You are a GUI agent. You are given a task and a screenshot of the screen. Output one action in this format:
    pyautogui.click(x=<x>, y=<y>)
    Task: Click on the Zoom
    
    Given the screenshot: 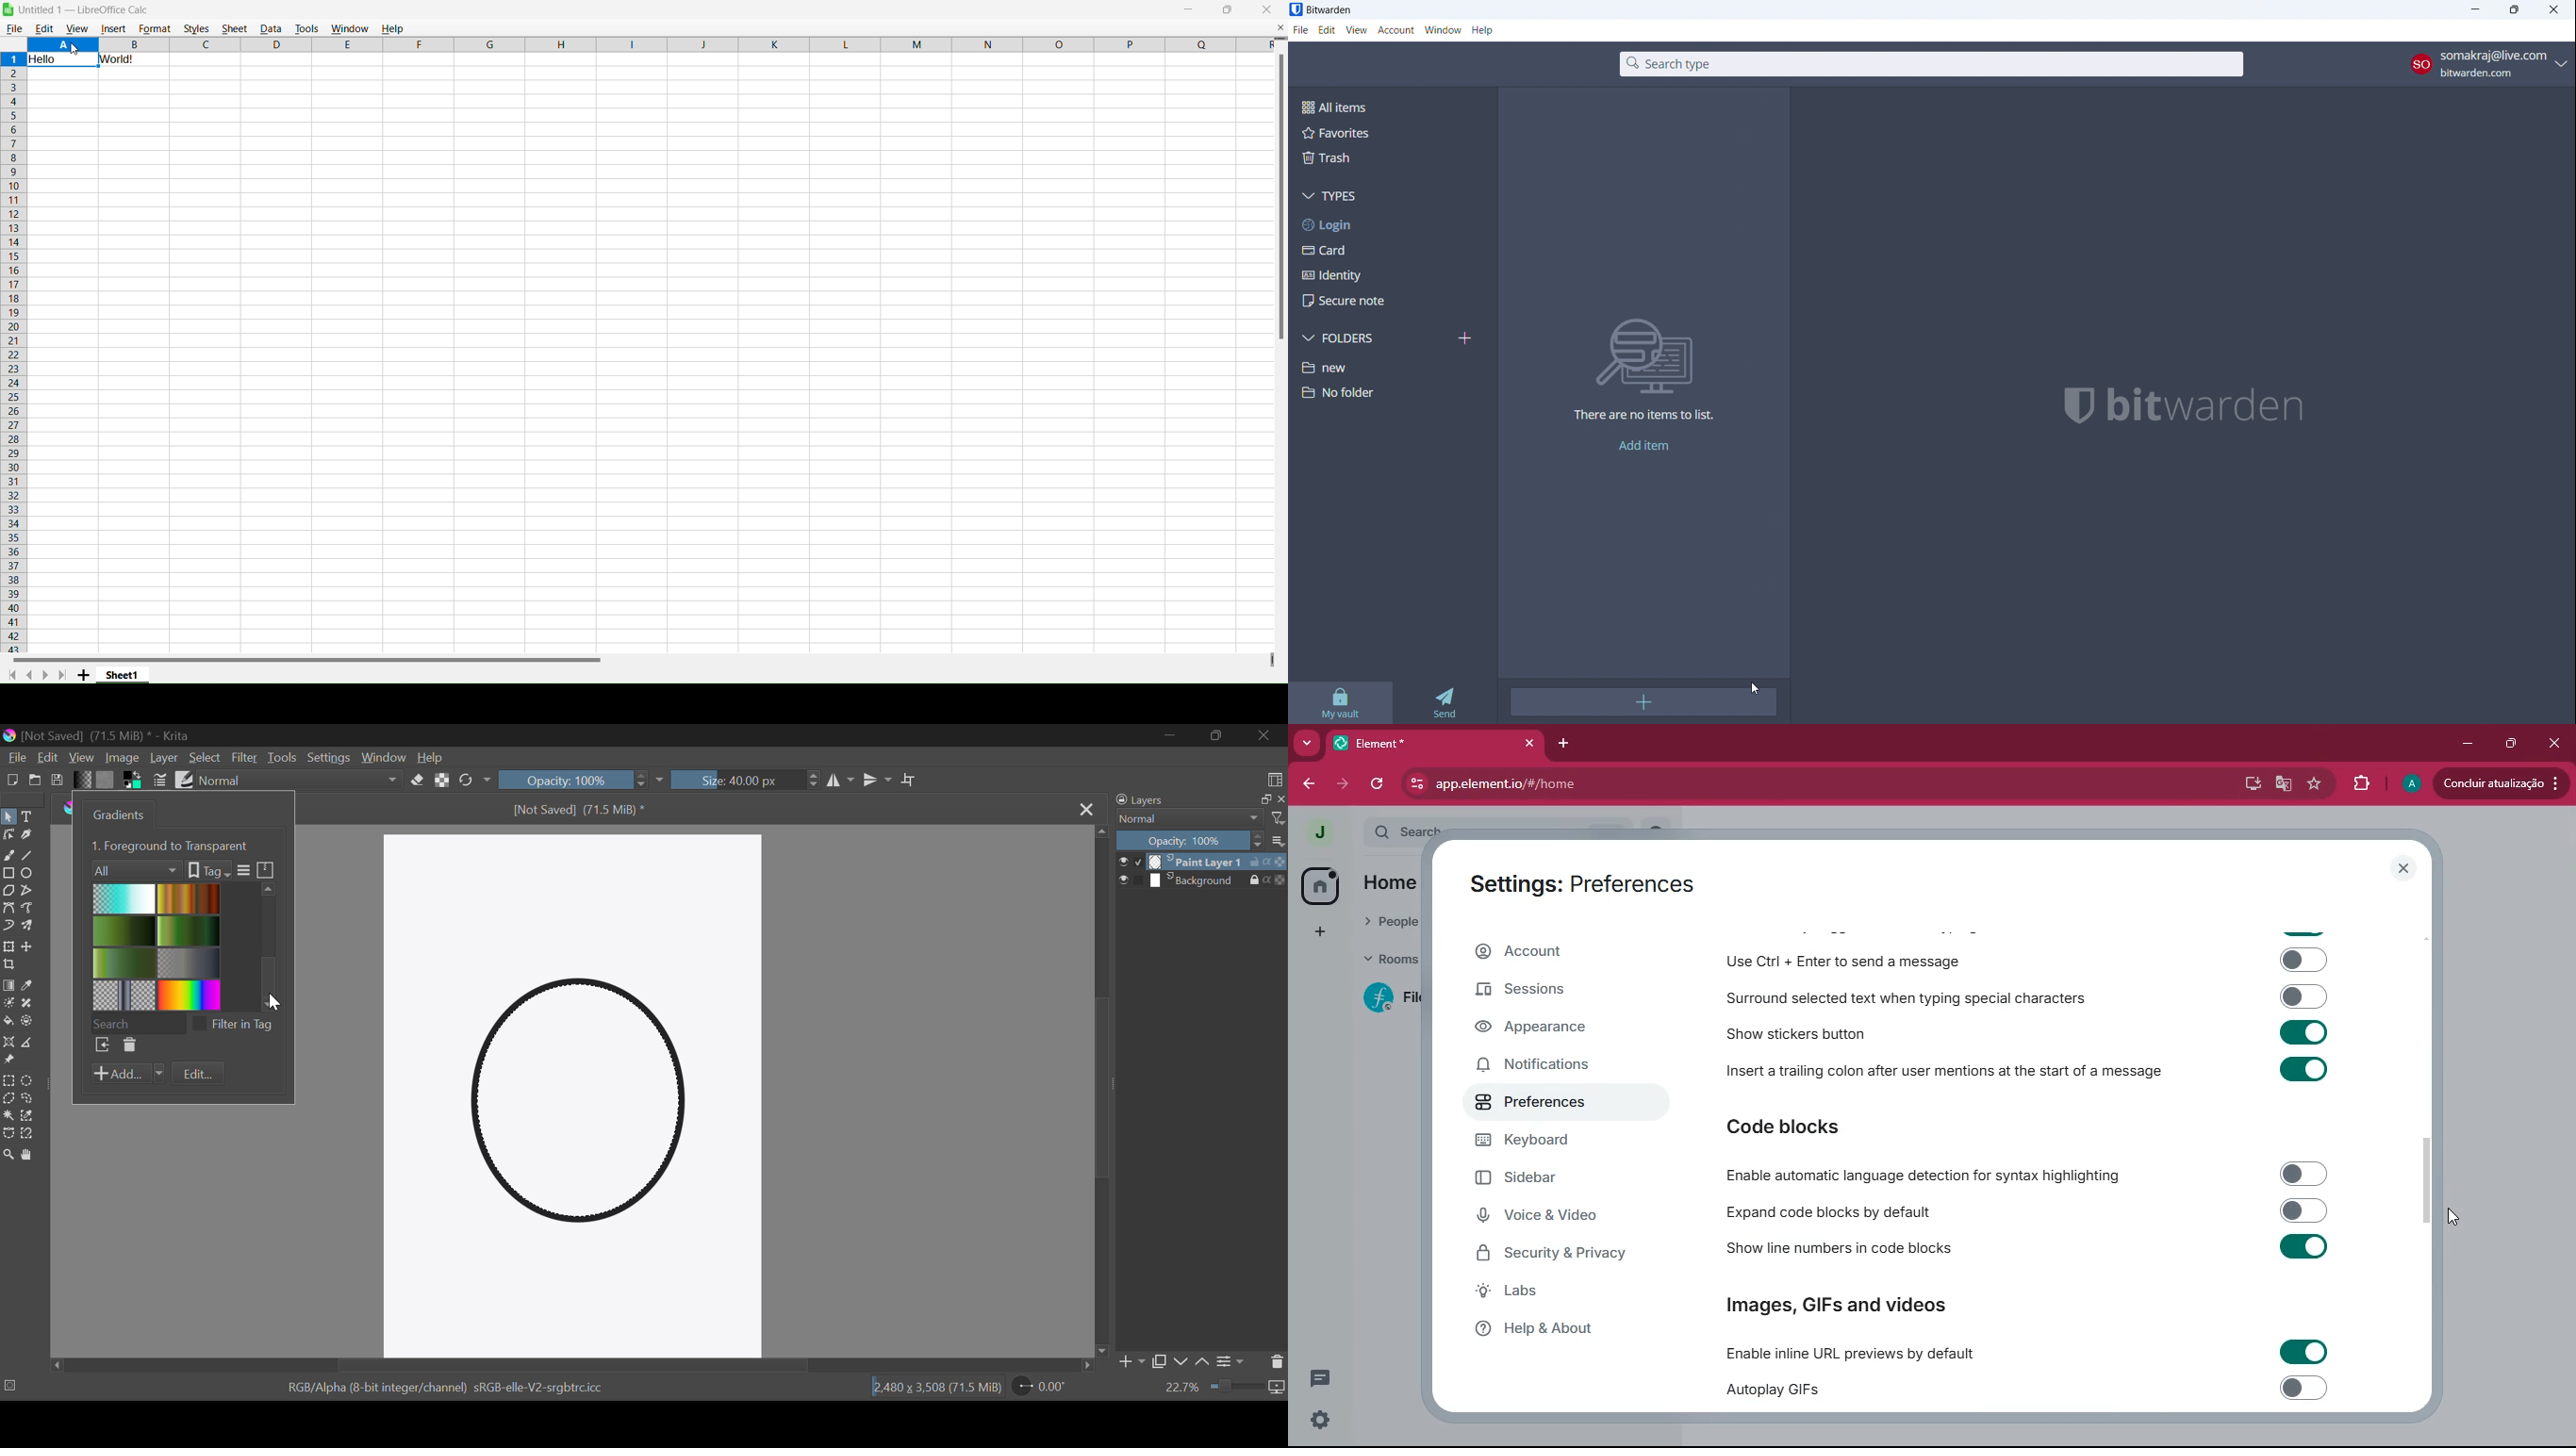 What is the action you would take?
    pyautogui.click(x=9, y=1156)
    